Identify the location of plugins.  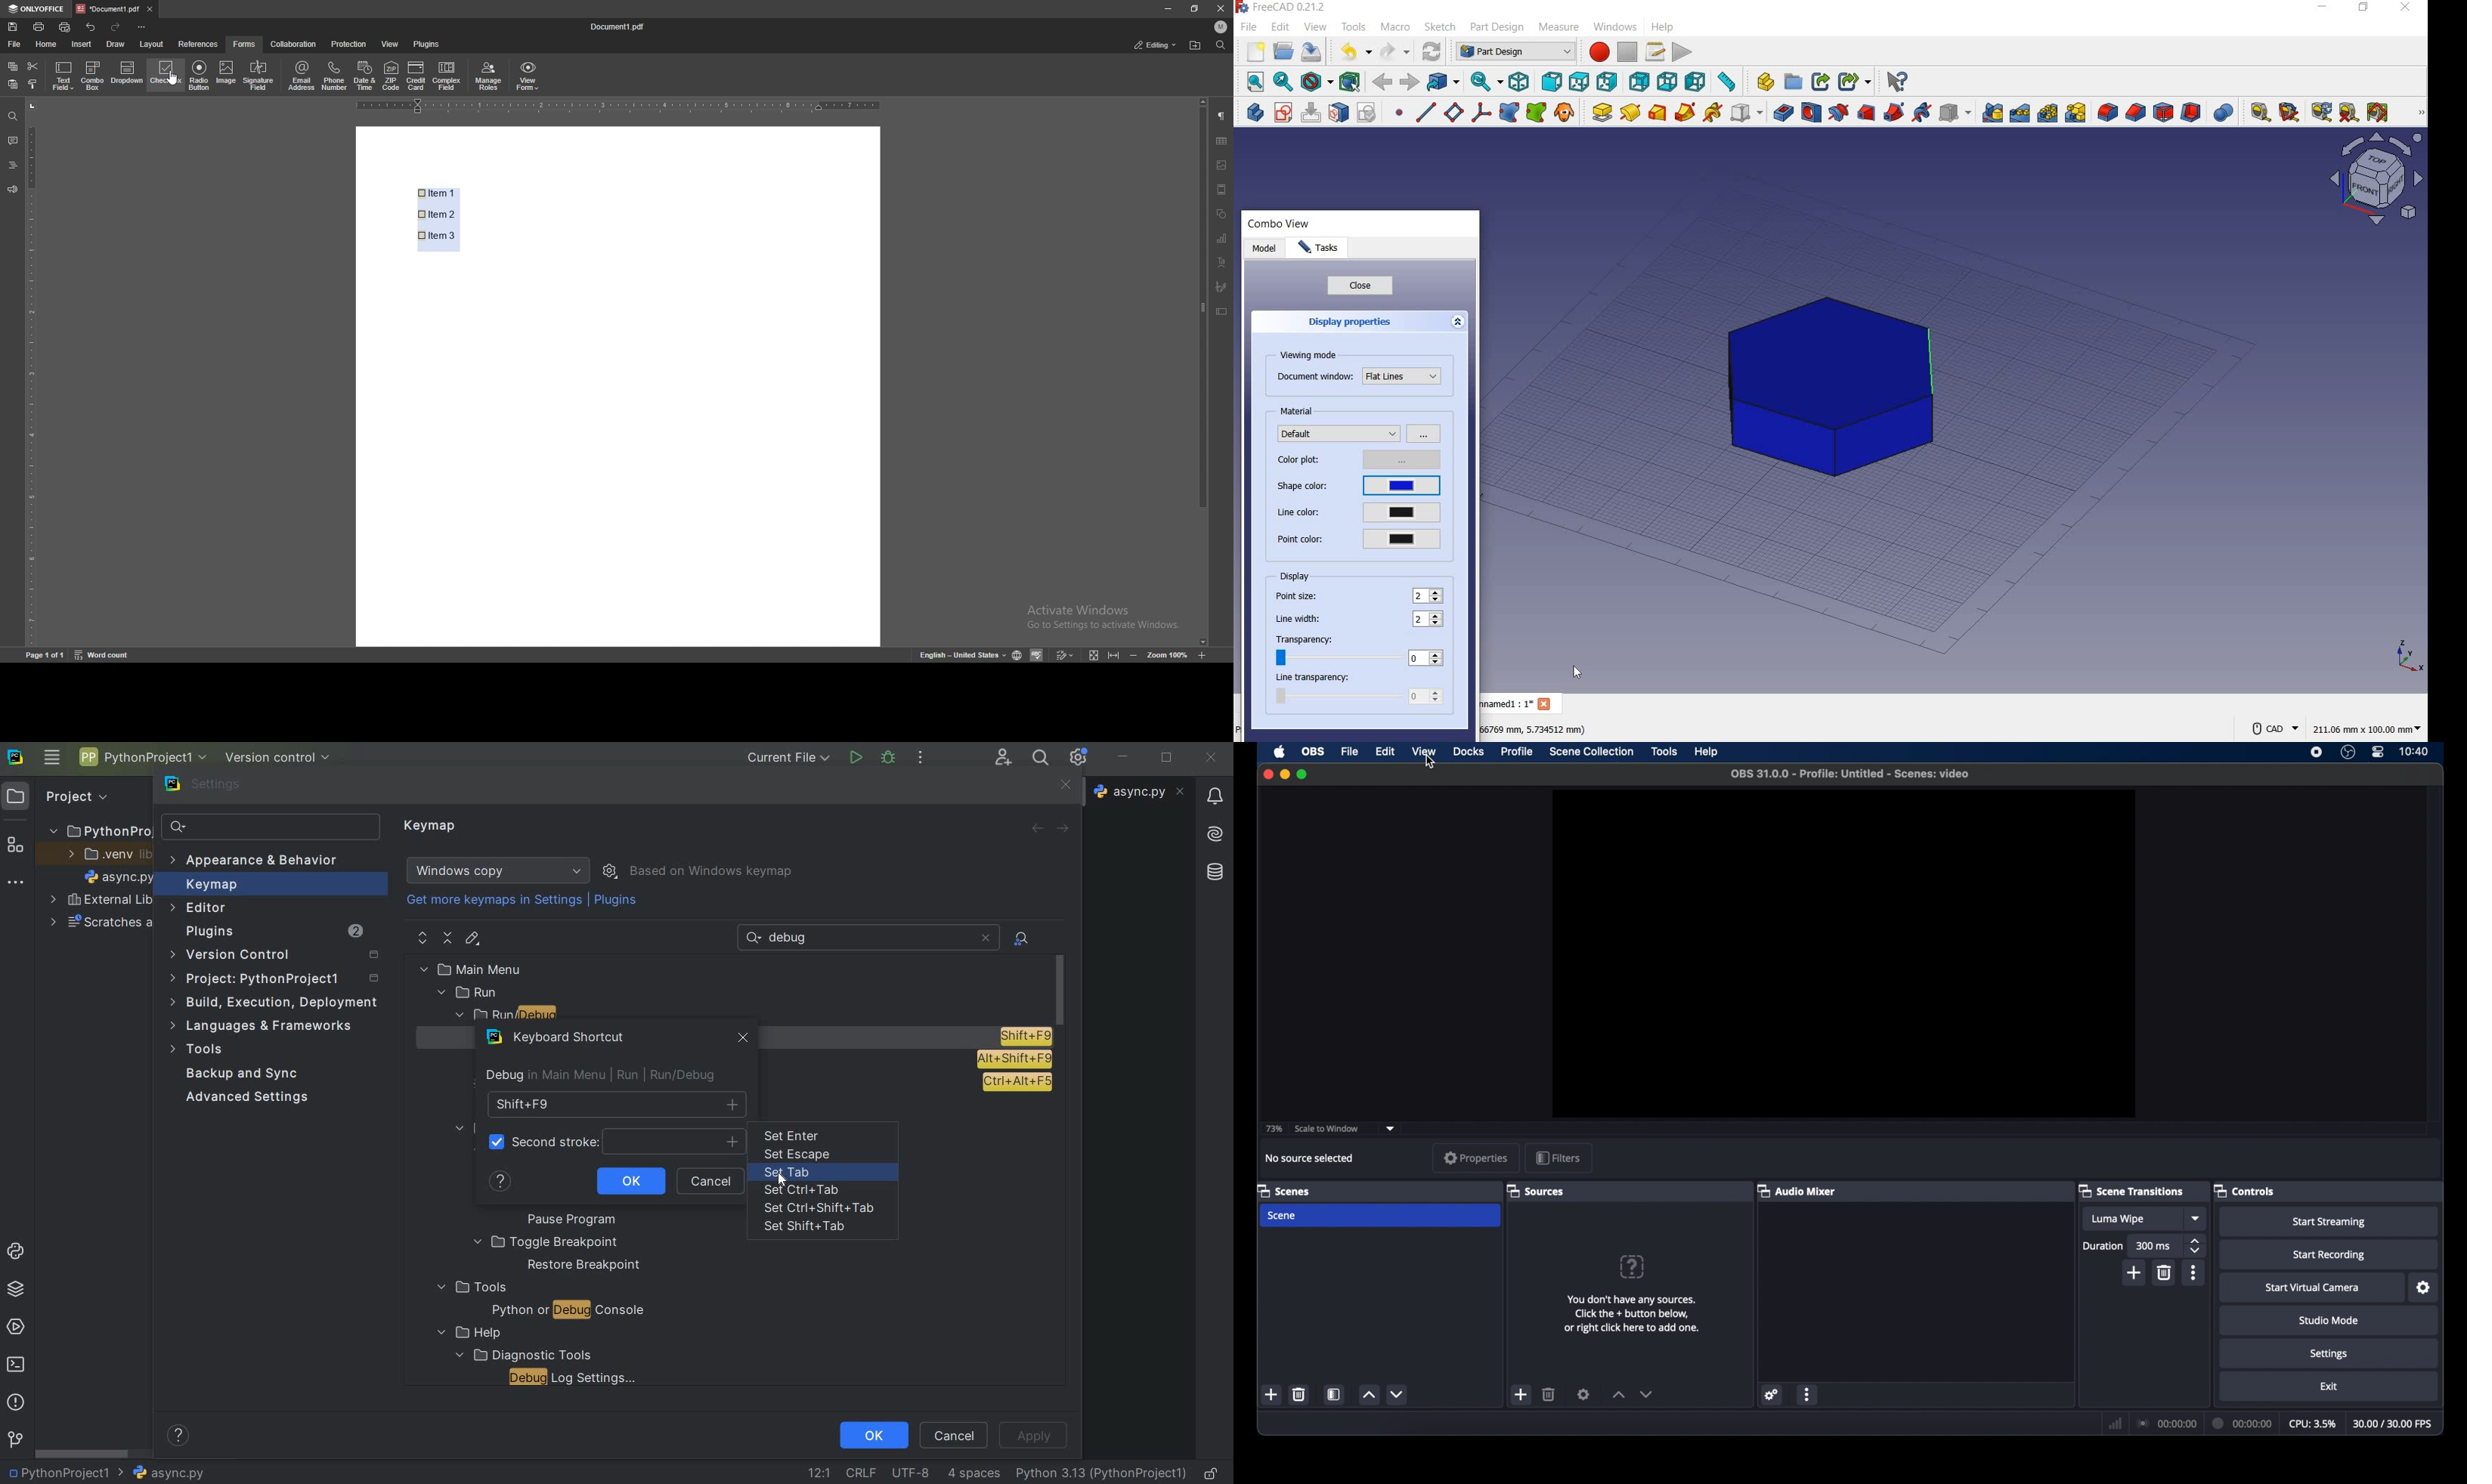
(429, 44).